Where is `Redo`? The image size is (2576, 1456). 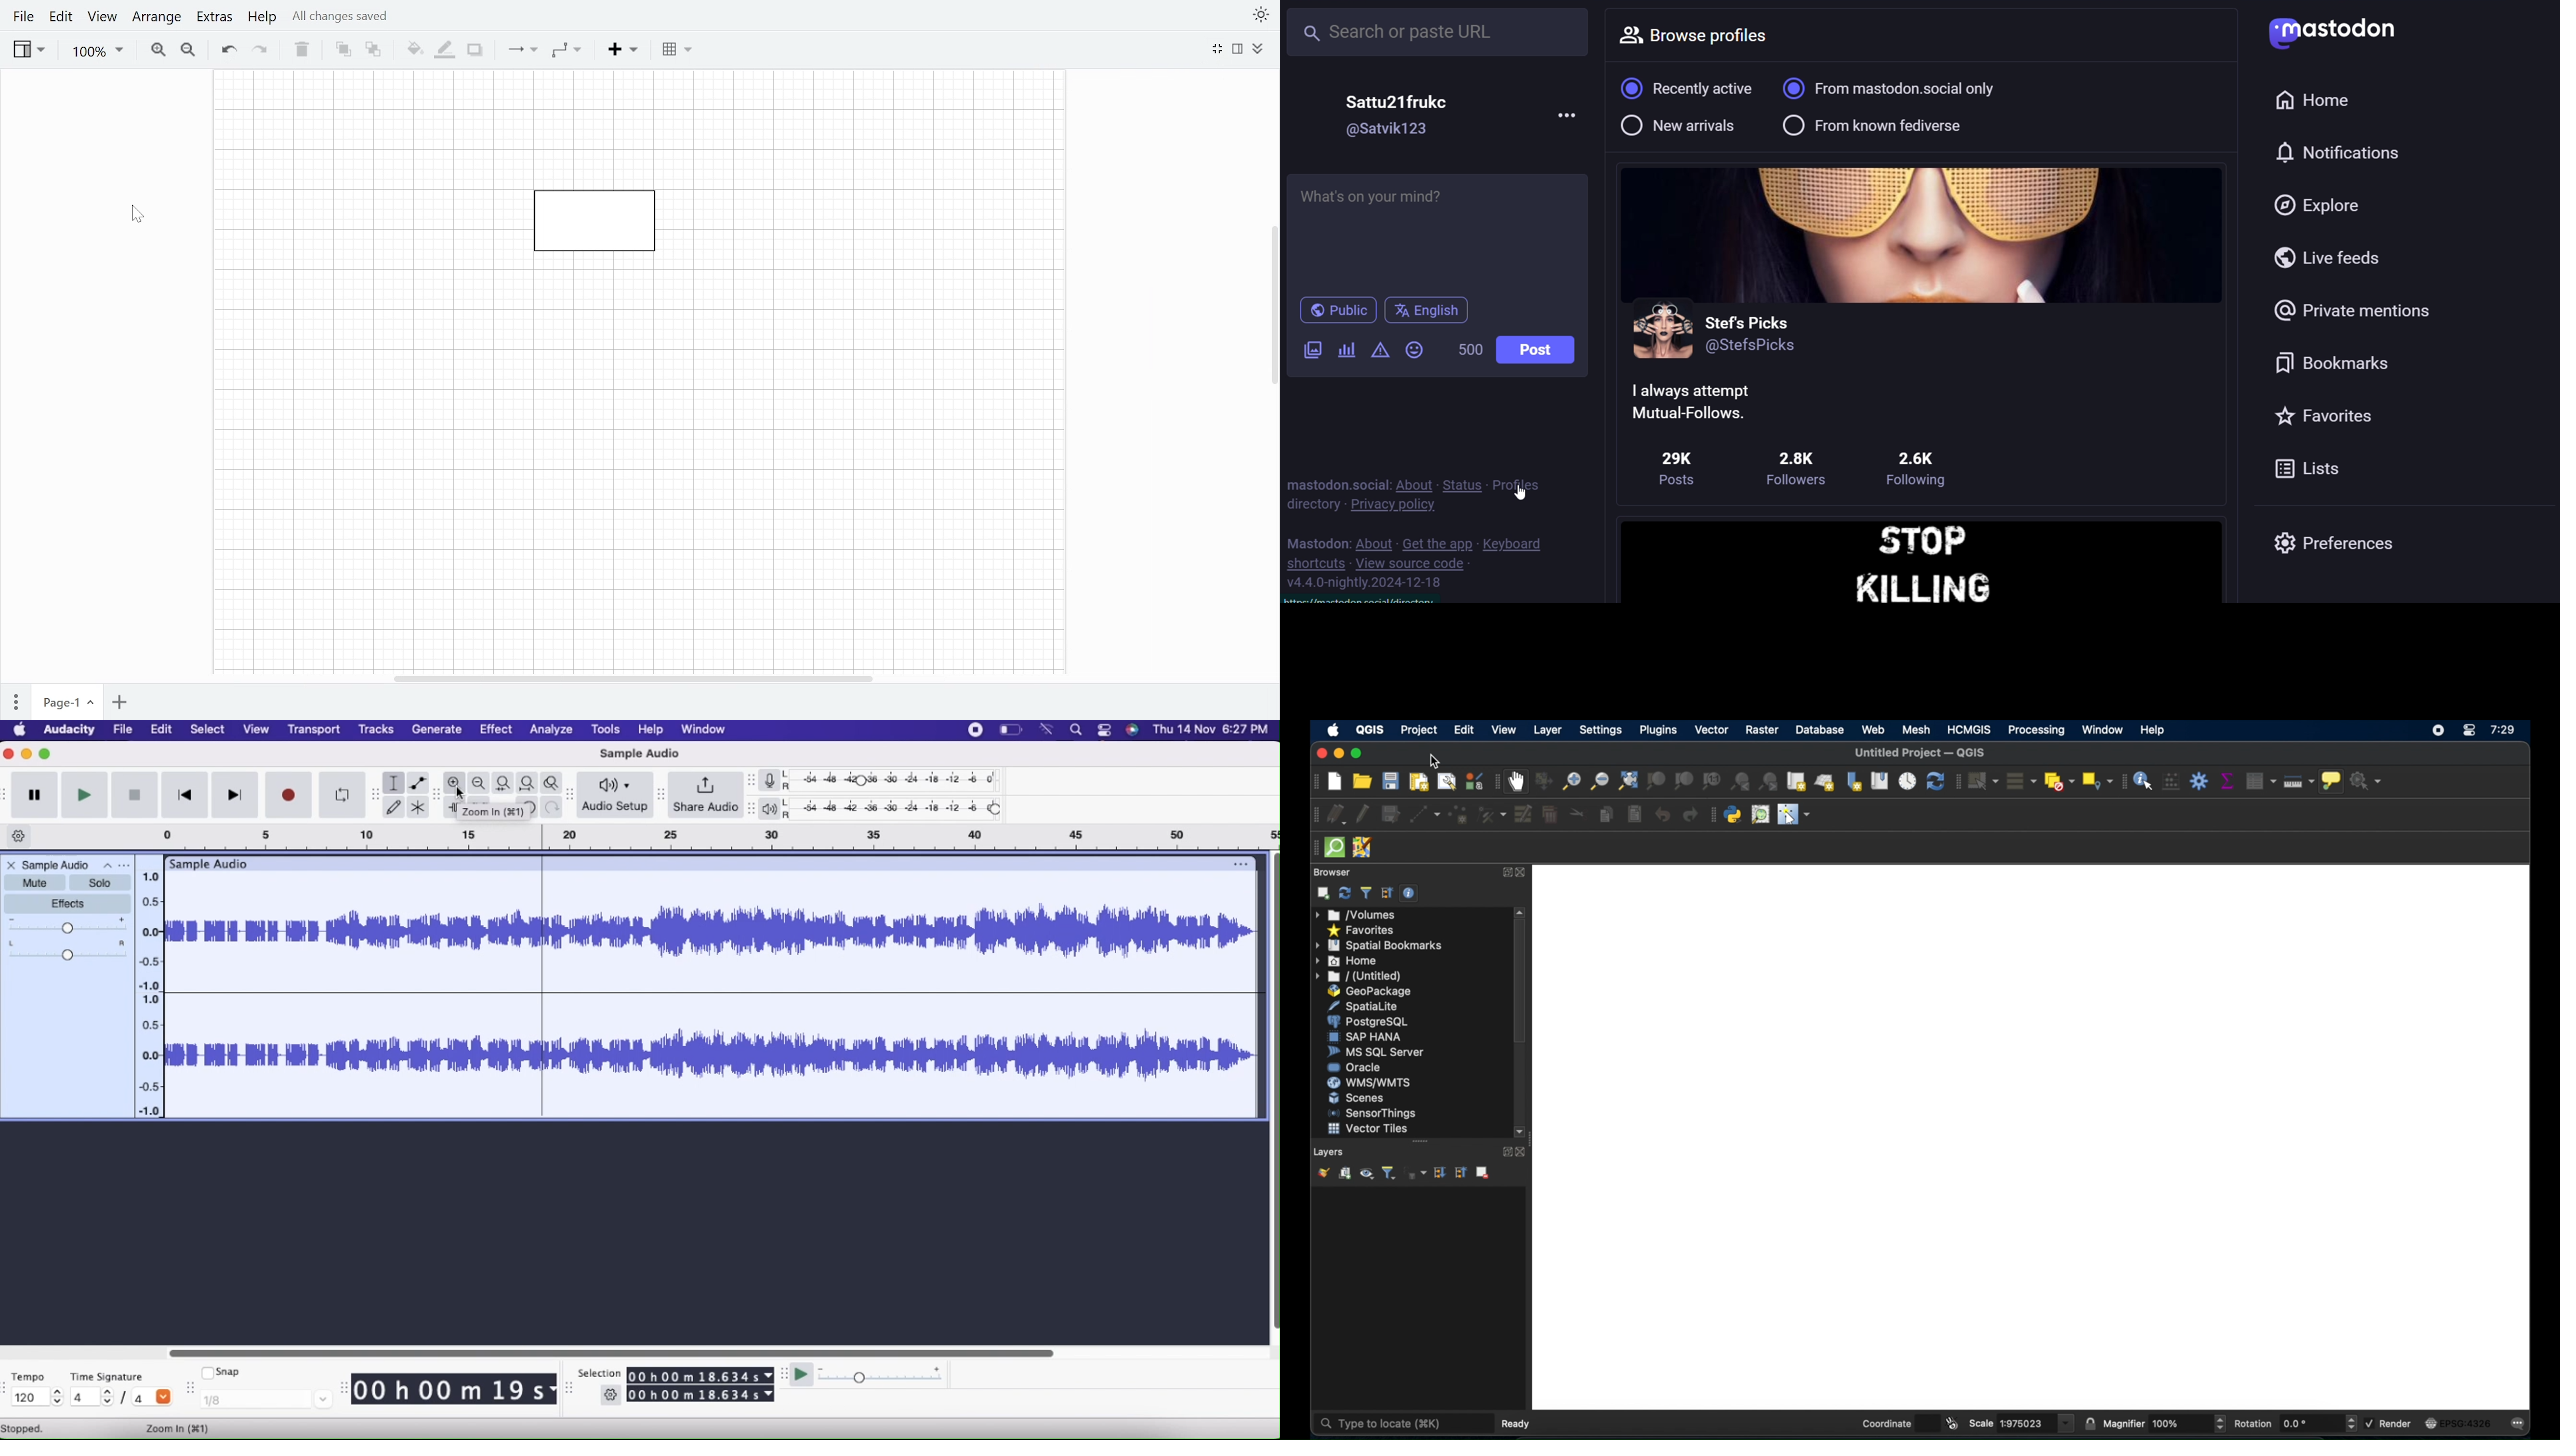 Redo is located at coordinates (553, 807).